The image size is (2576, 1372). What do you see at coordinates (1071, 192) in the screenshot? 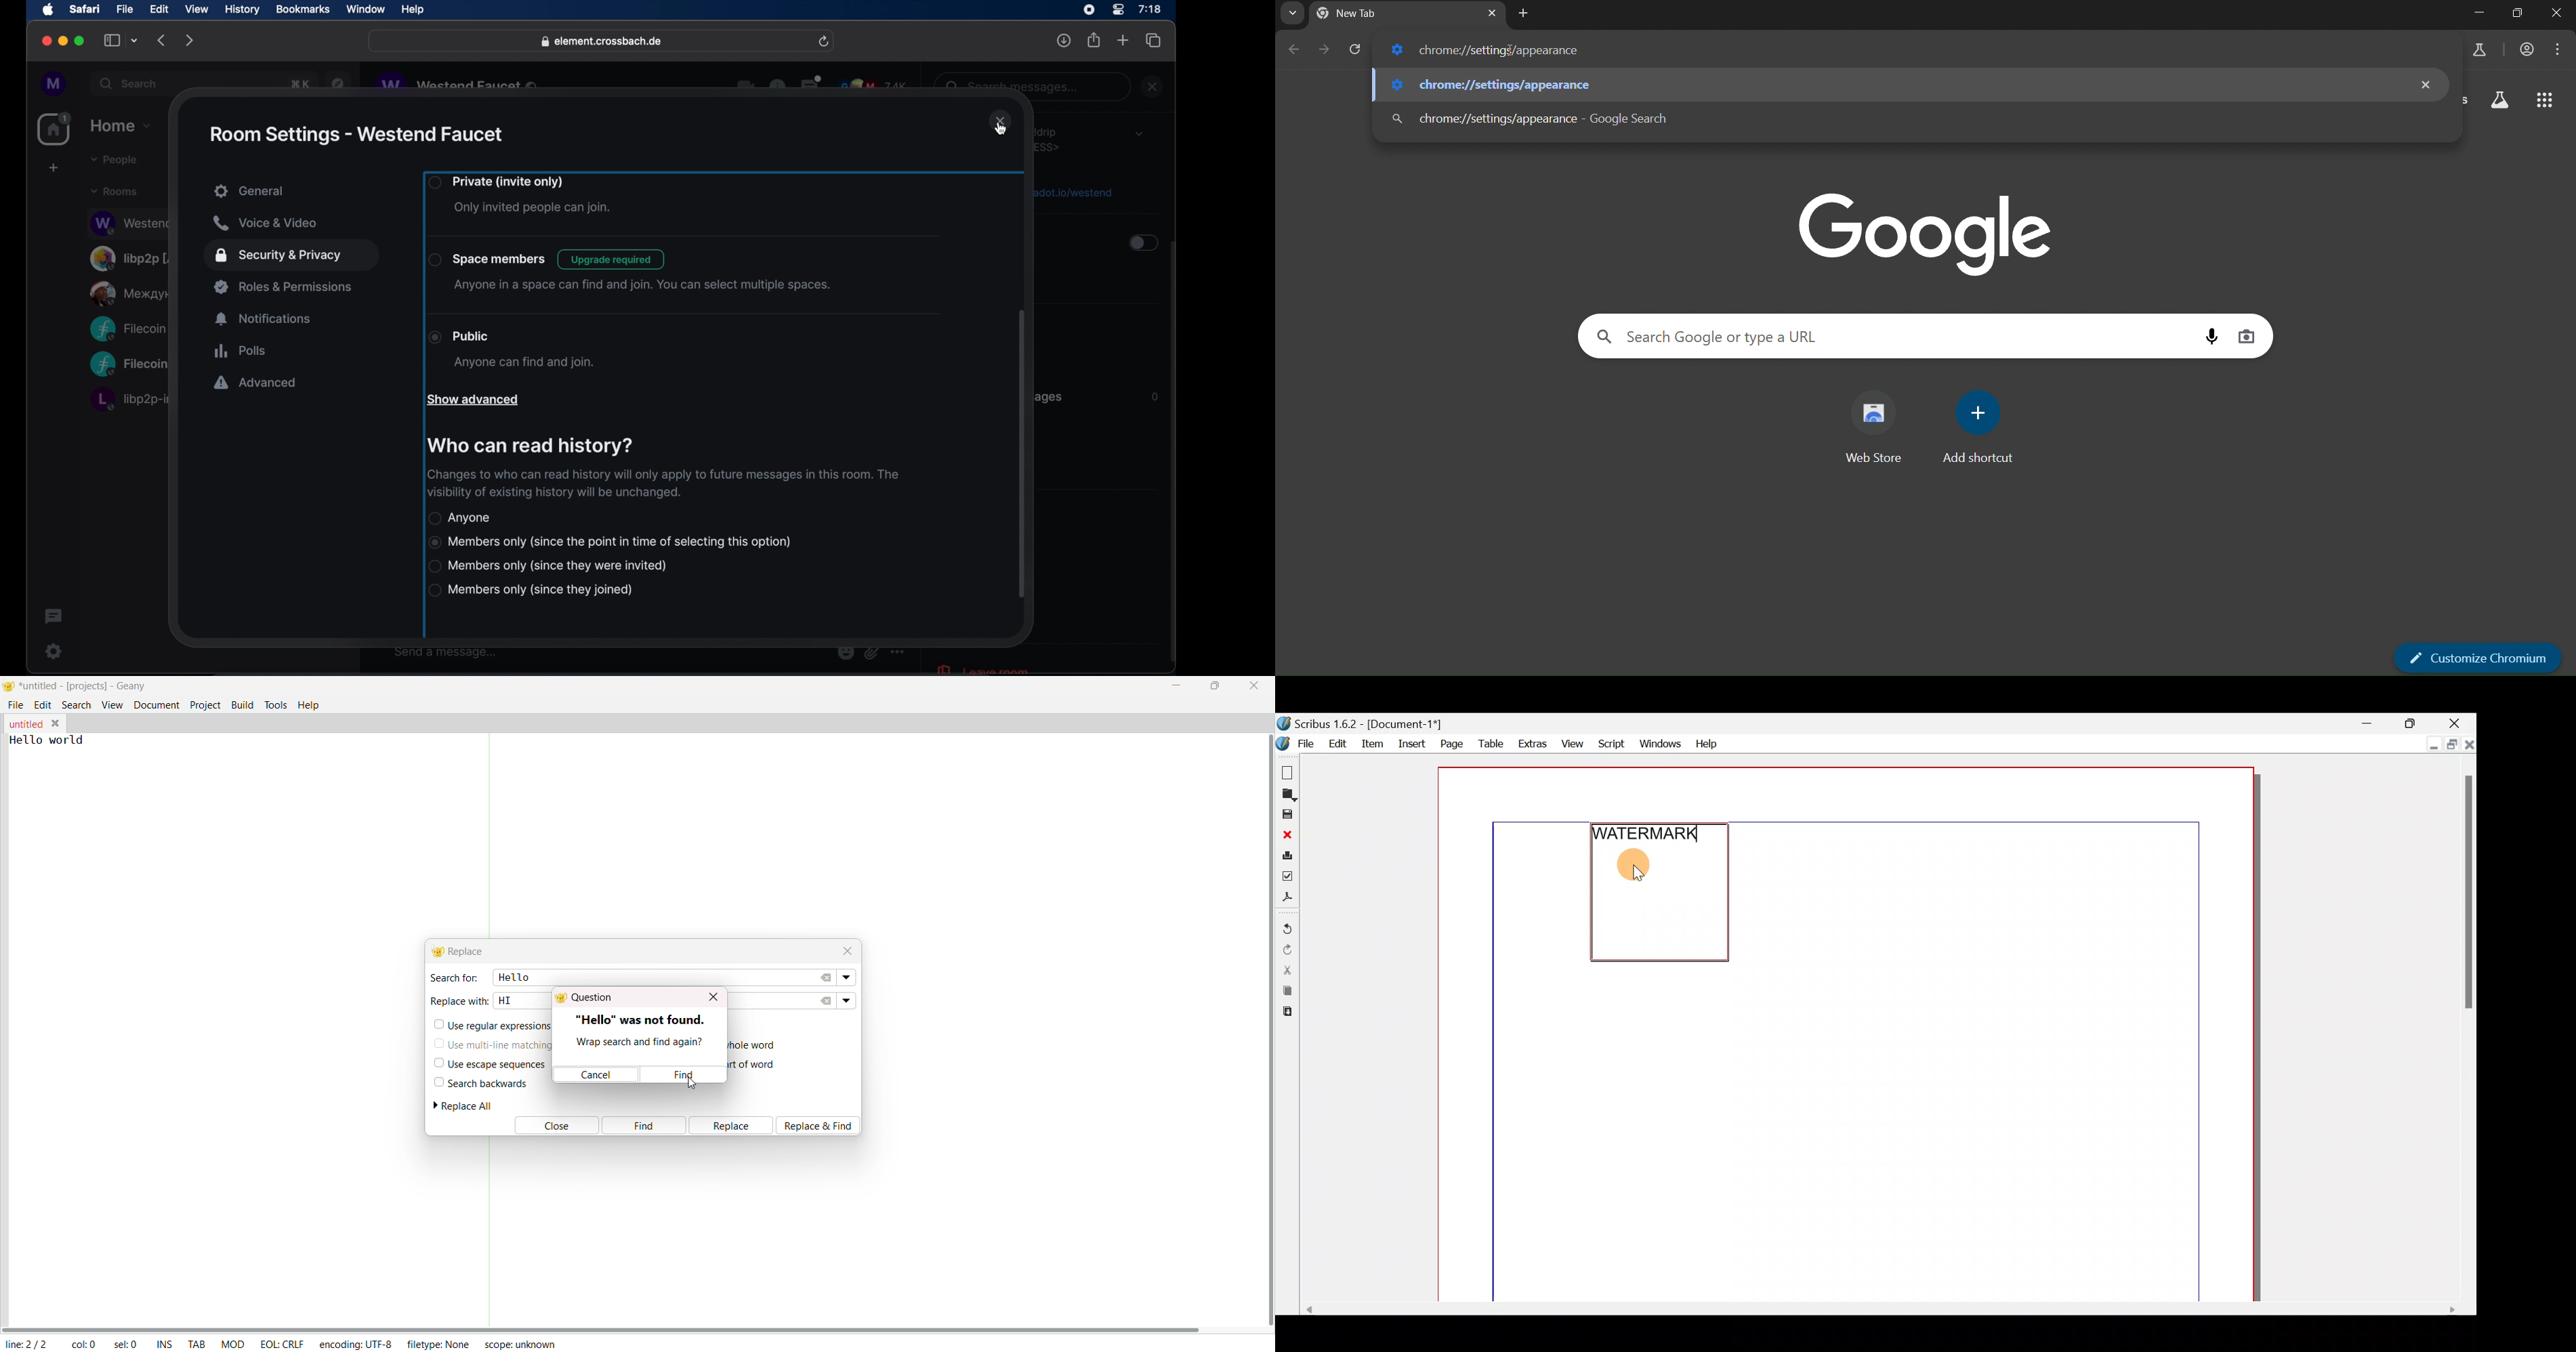
I see `obscure` at bounding box center [1071, 192].